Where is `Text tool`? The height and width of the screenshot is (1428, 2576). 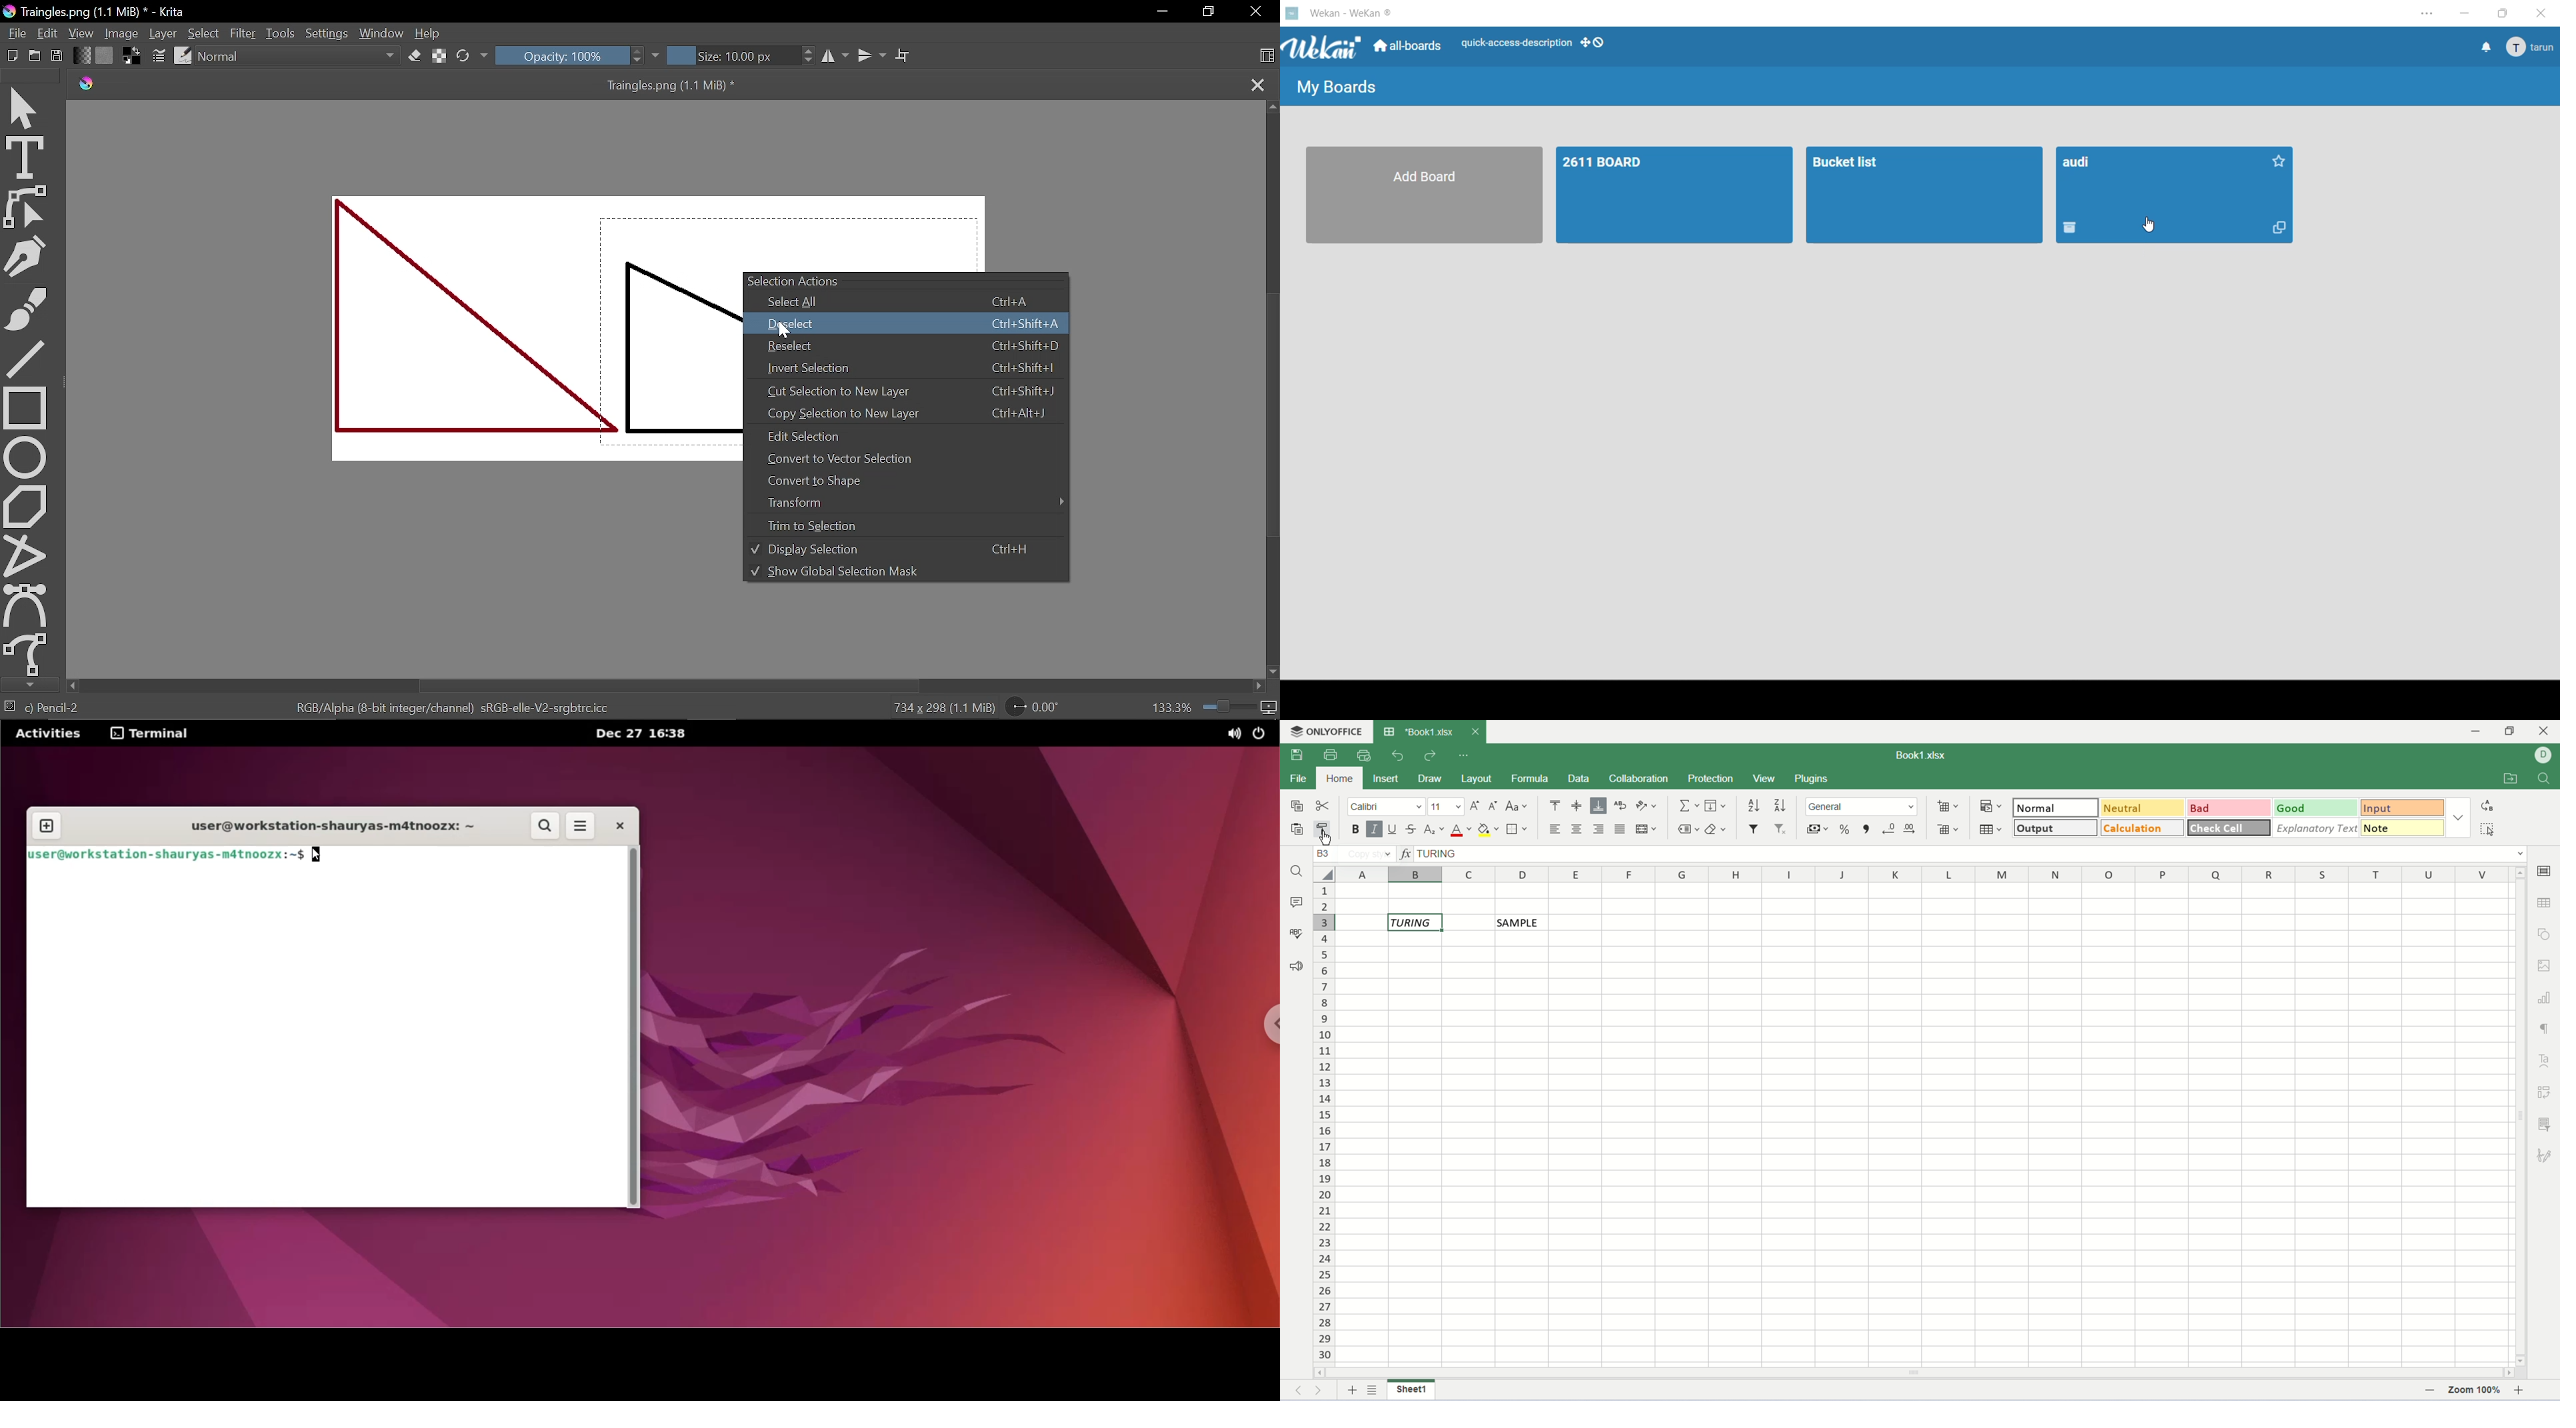
Text tool is located at coordinates (24, 159).